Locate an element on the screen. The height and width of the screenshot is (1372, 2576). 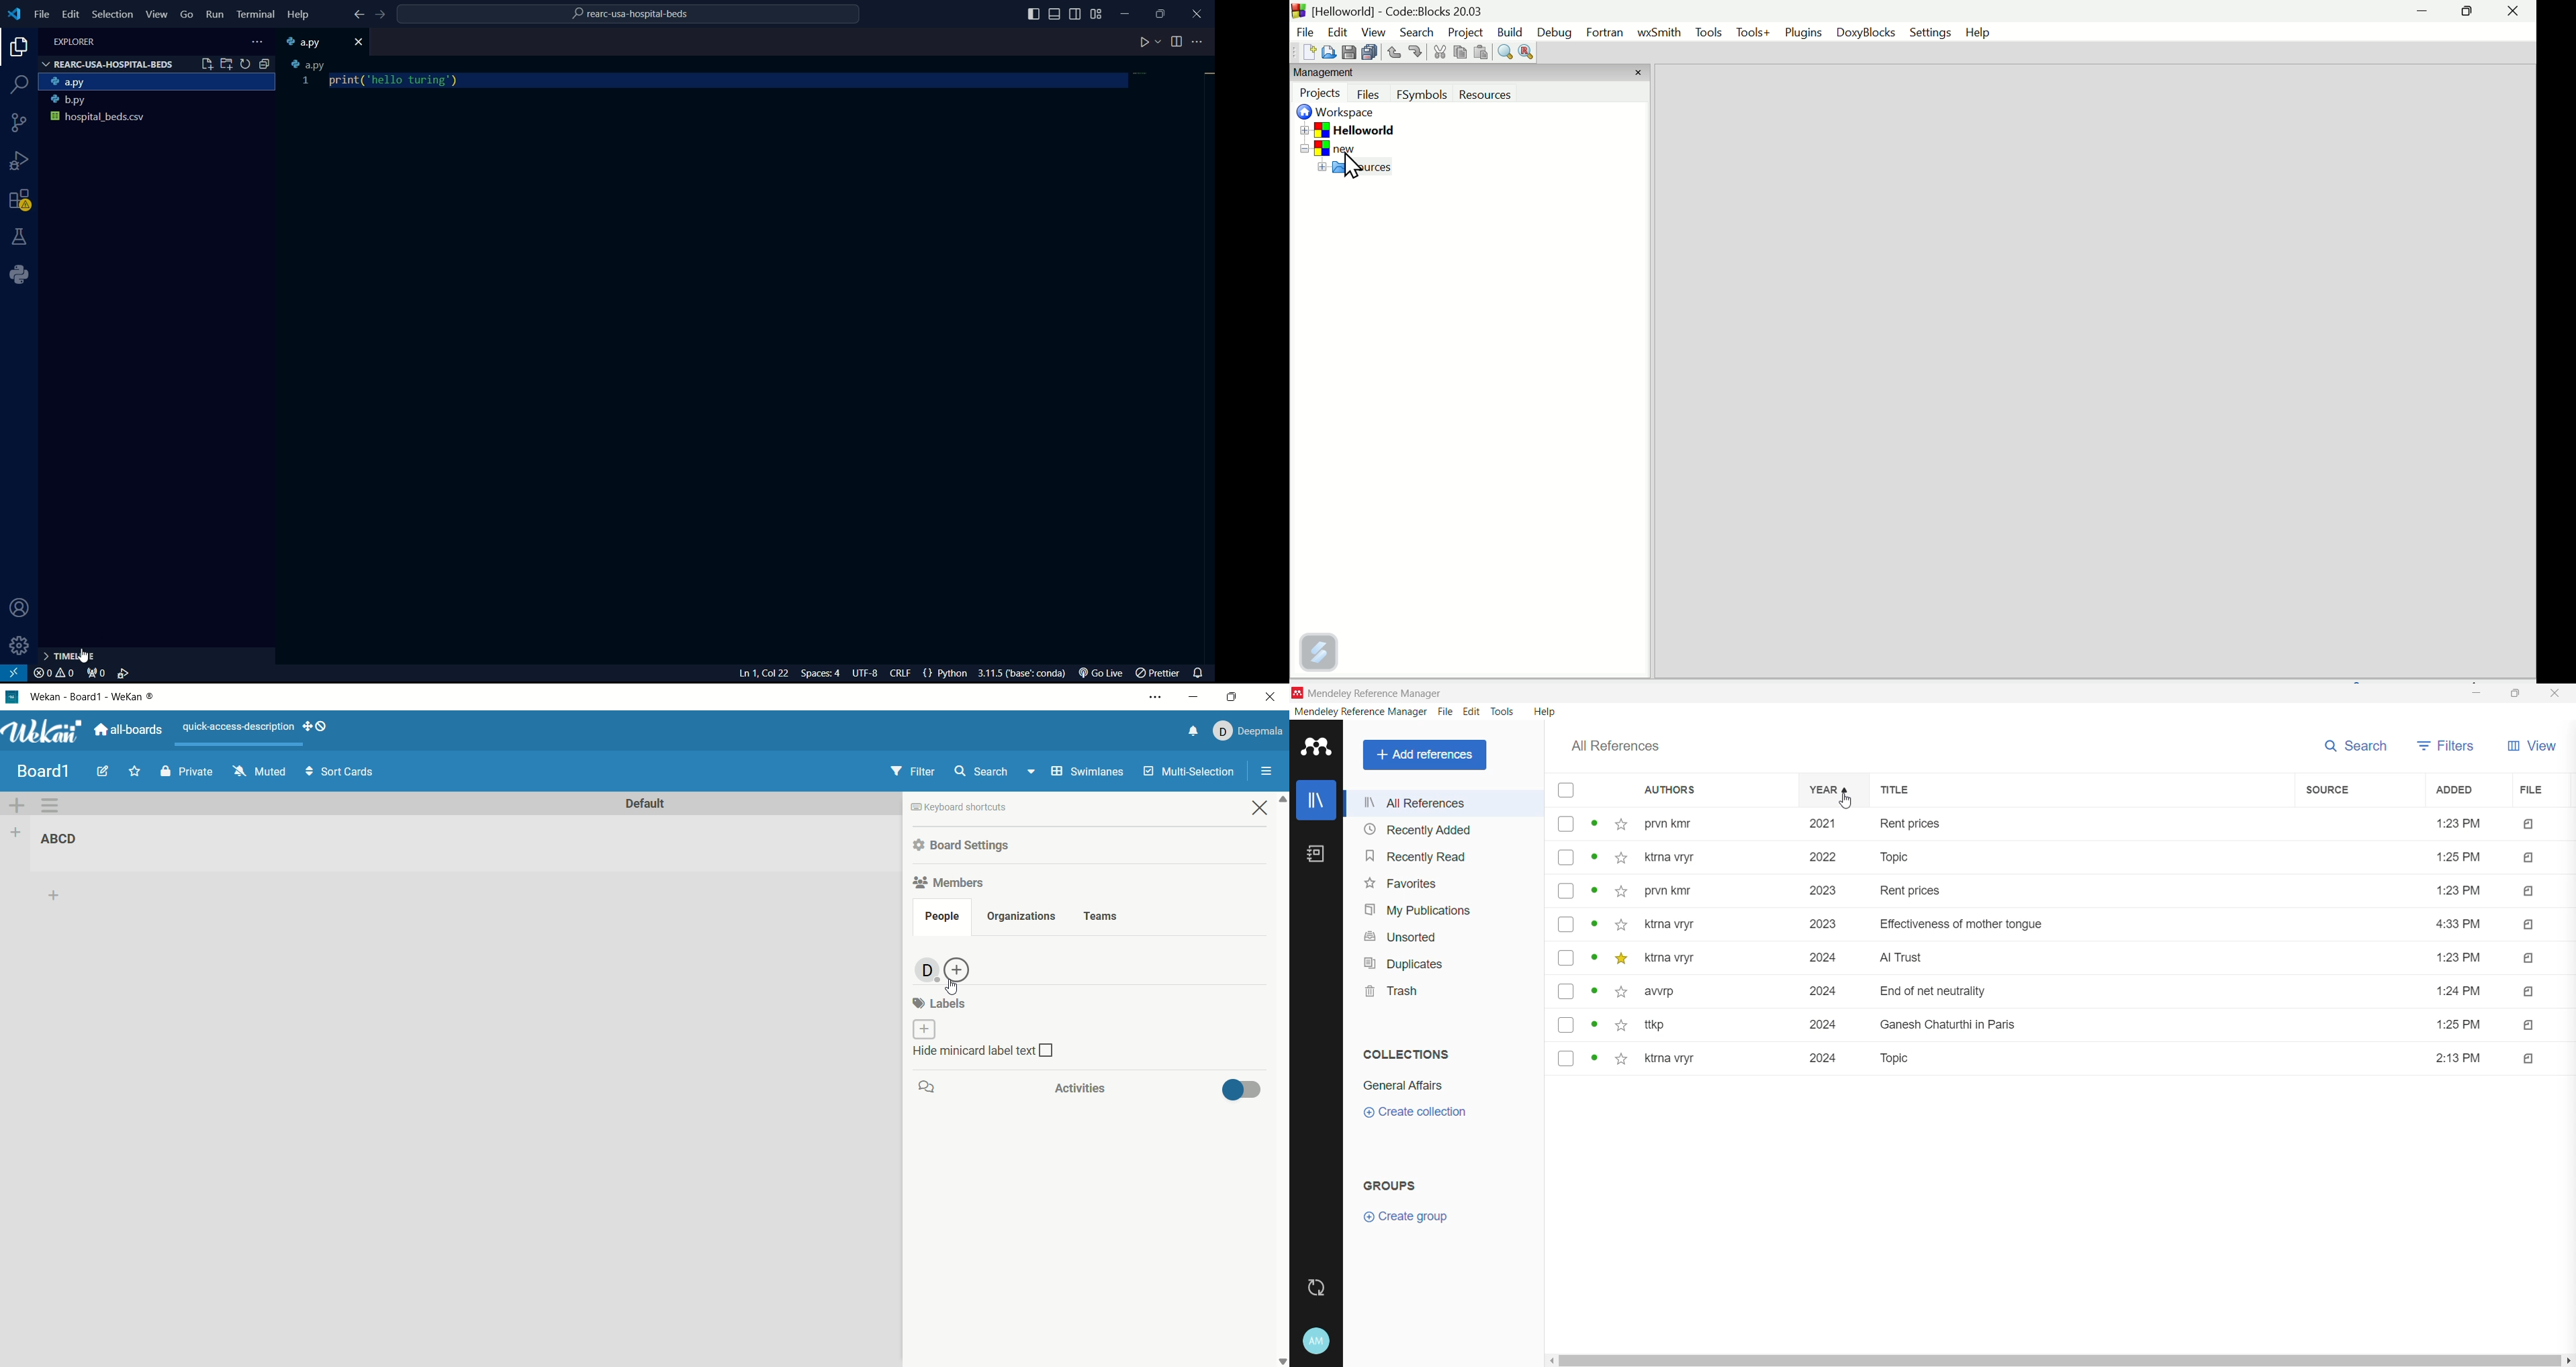
2024 is located at coordinates (1824, 1059).